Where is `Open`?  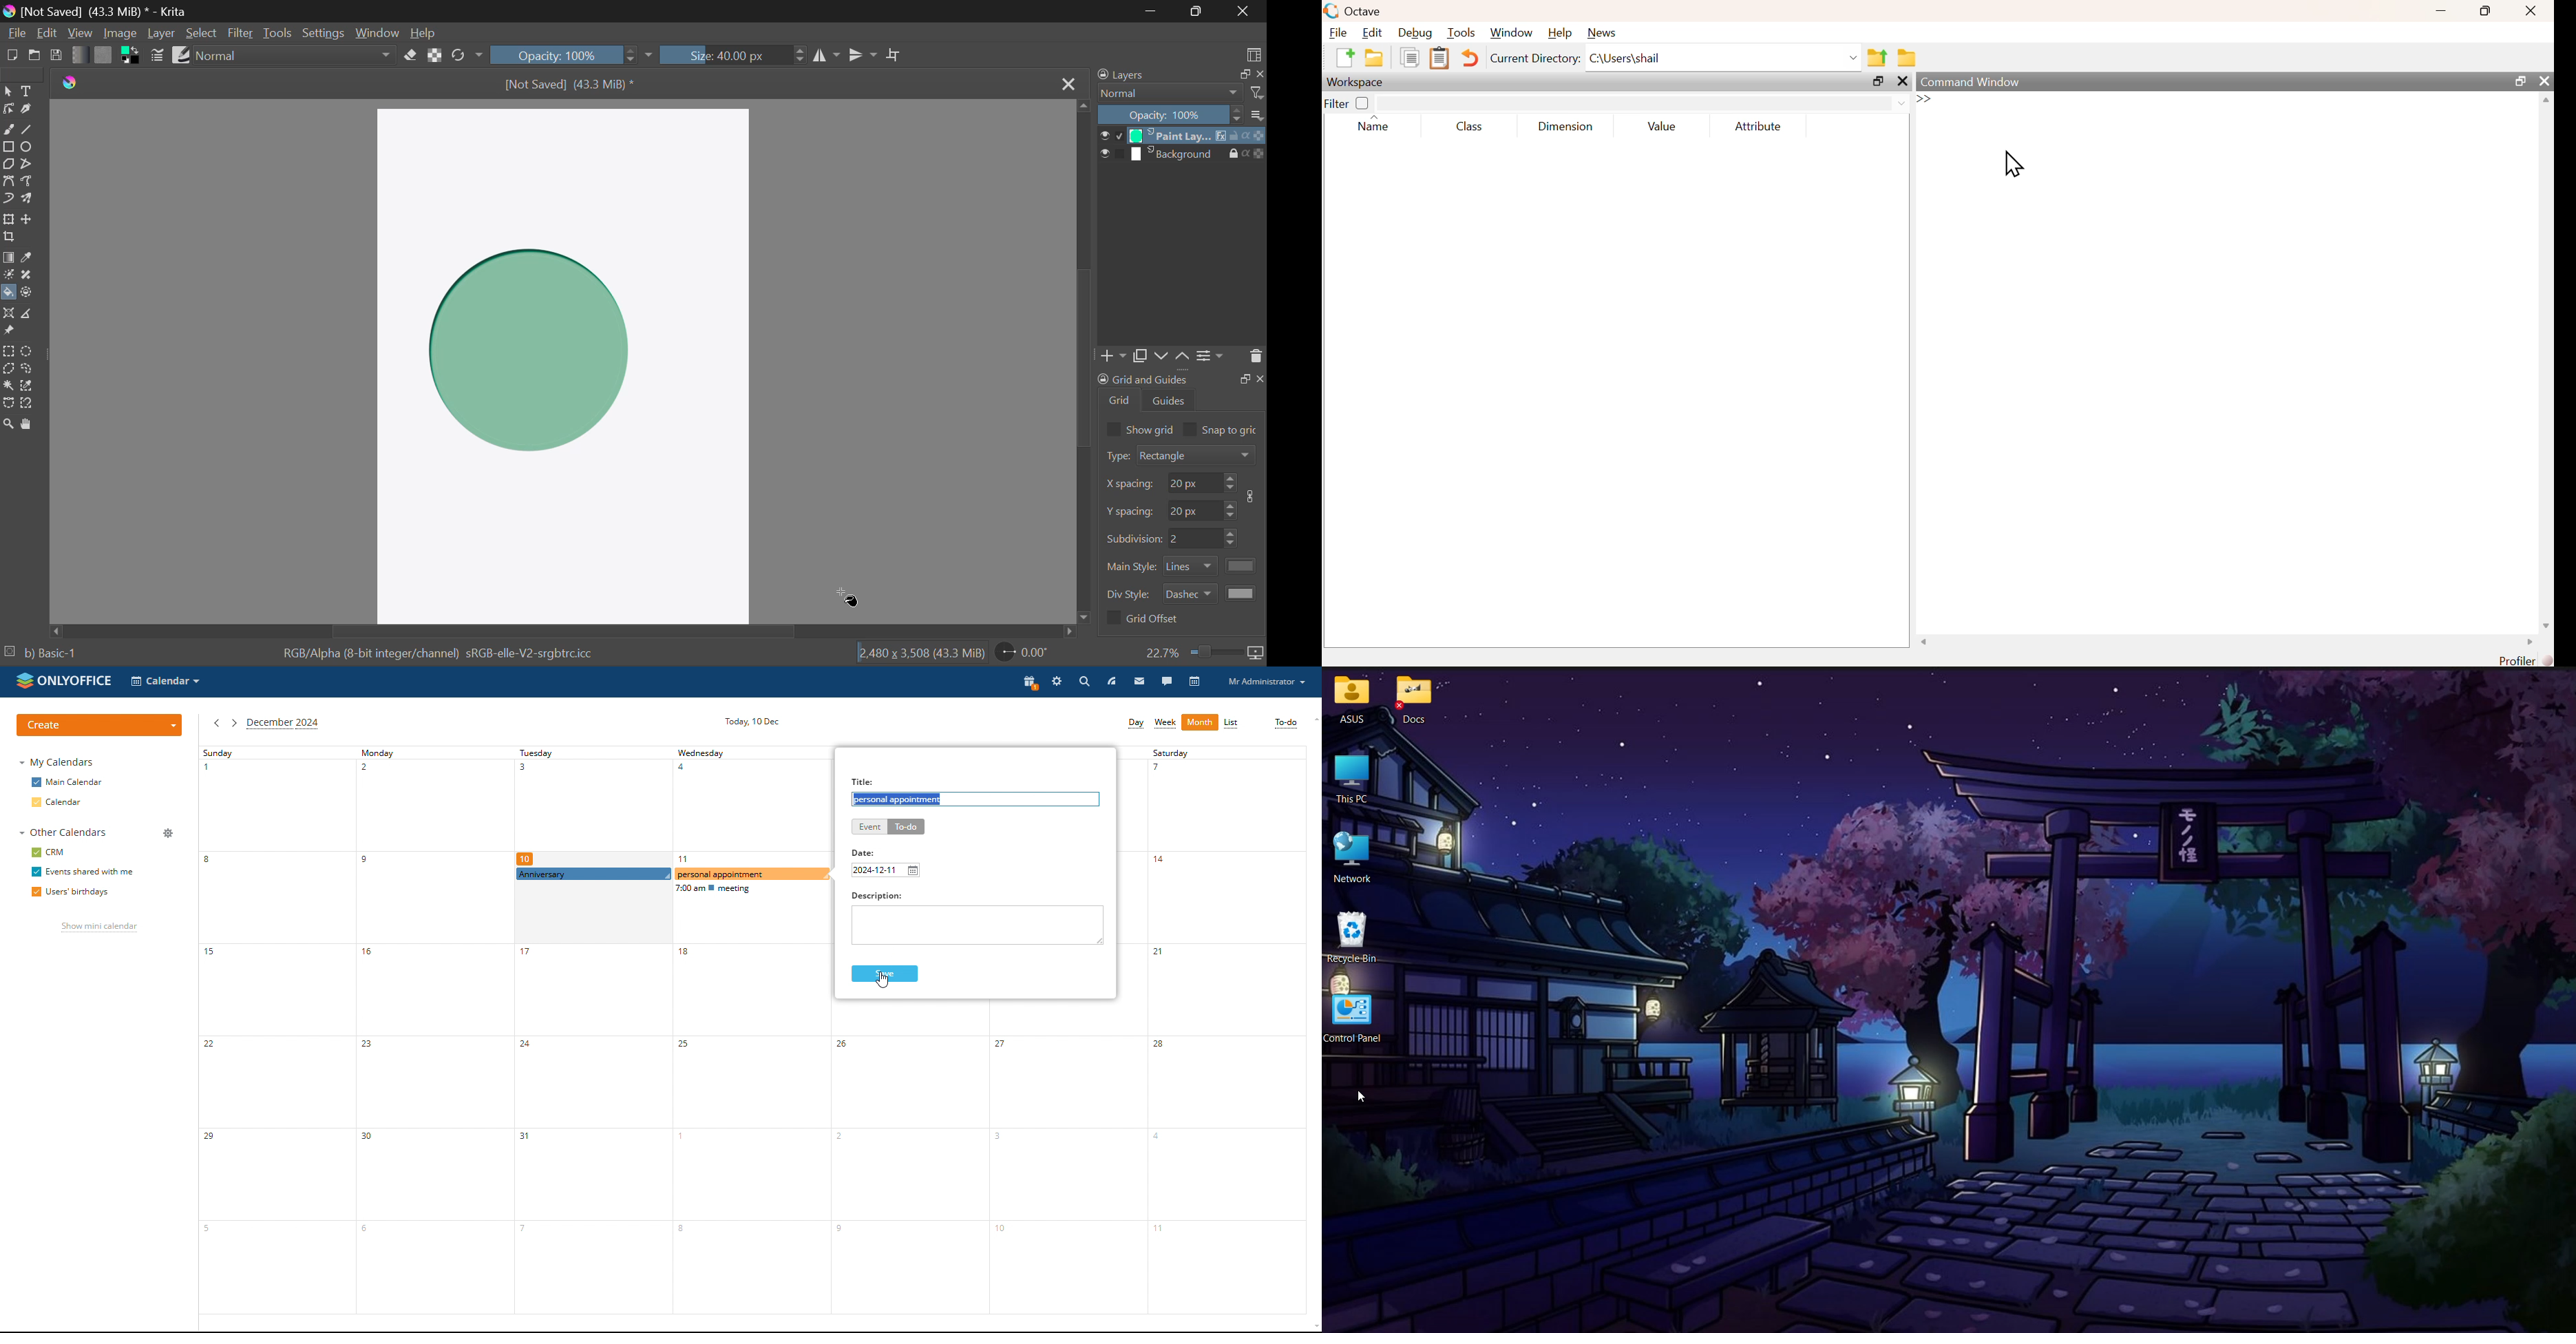
Open is located at coordinates (36, 54).